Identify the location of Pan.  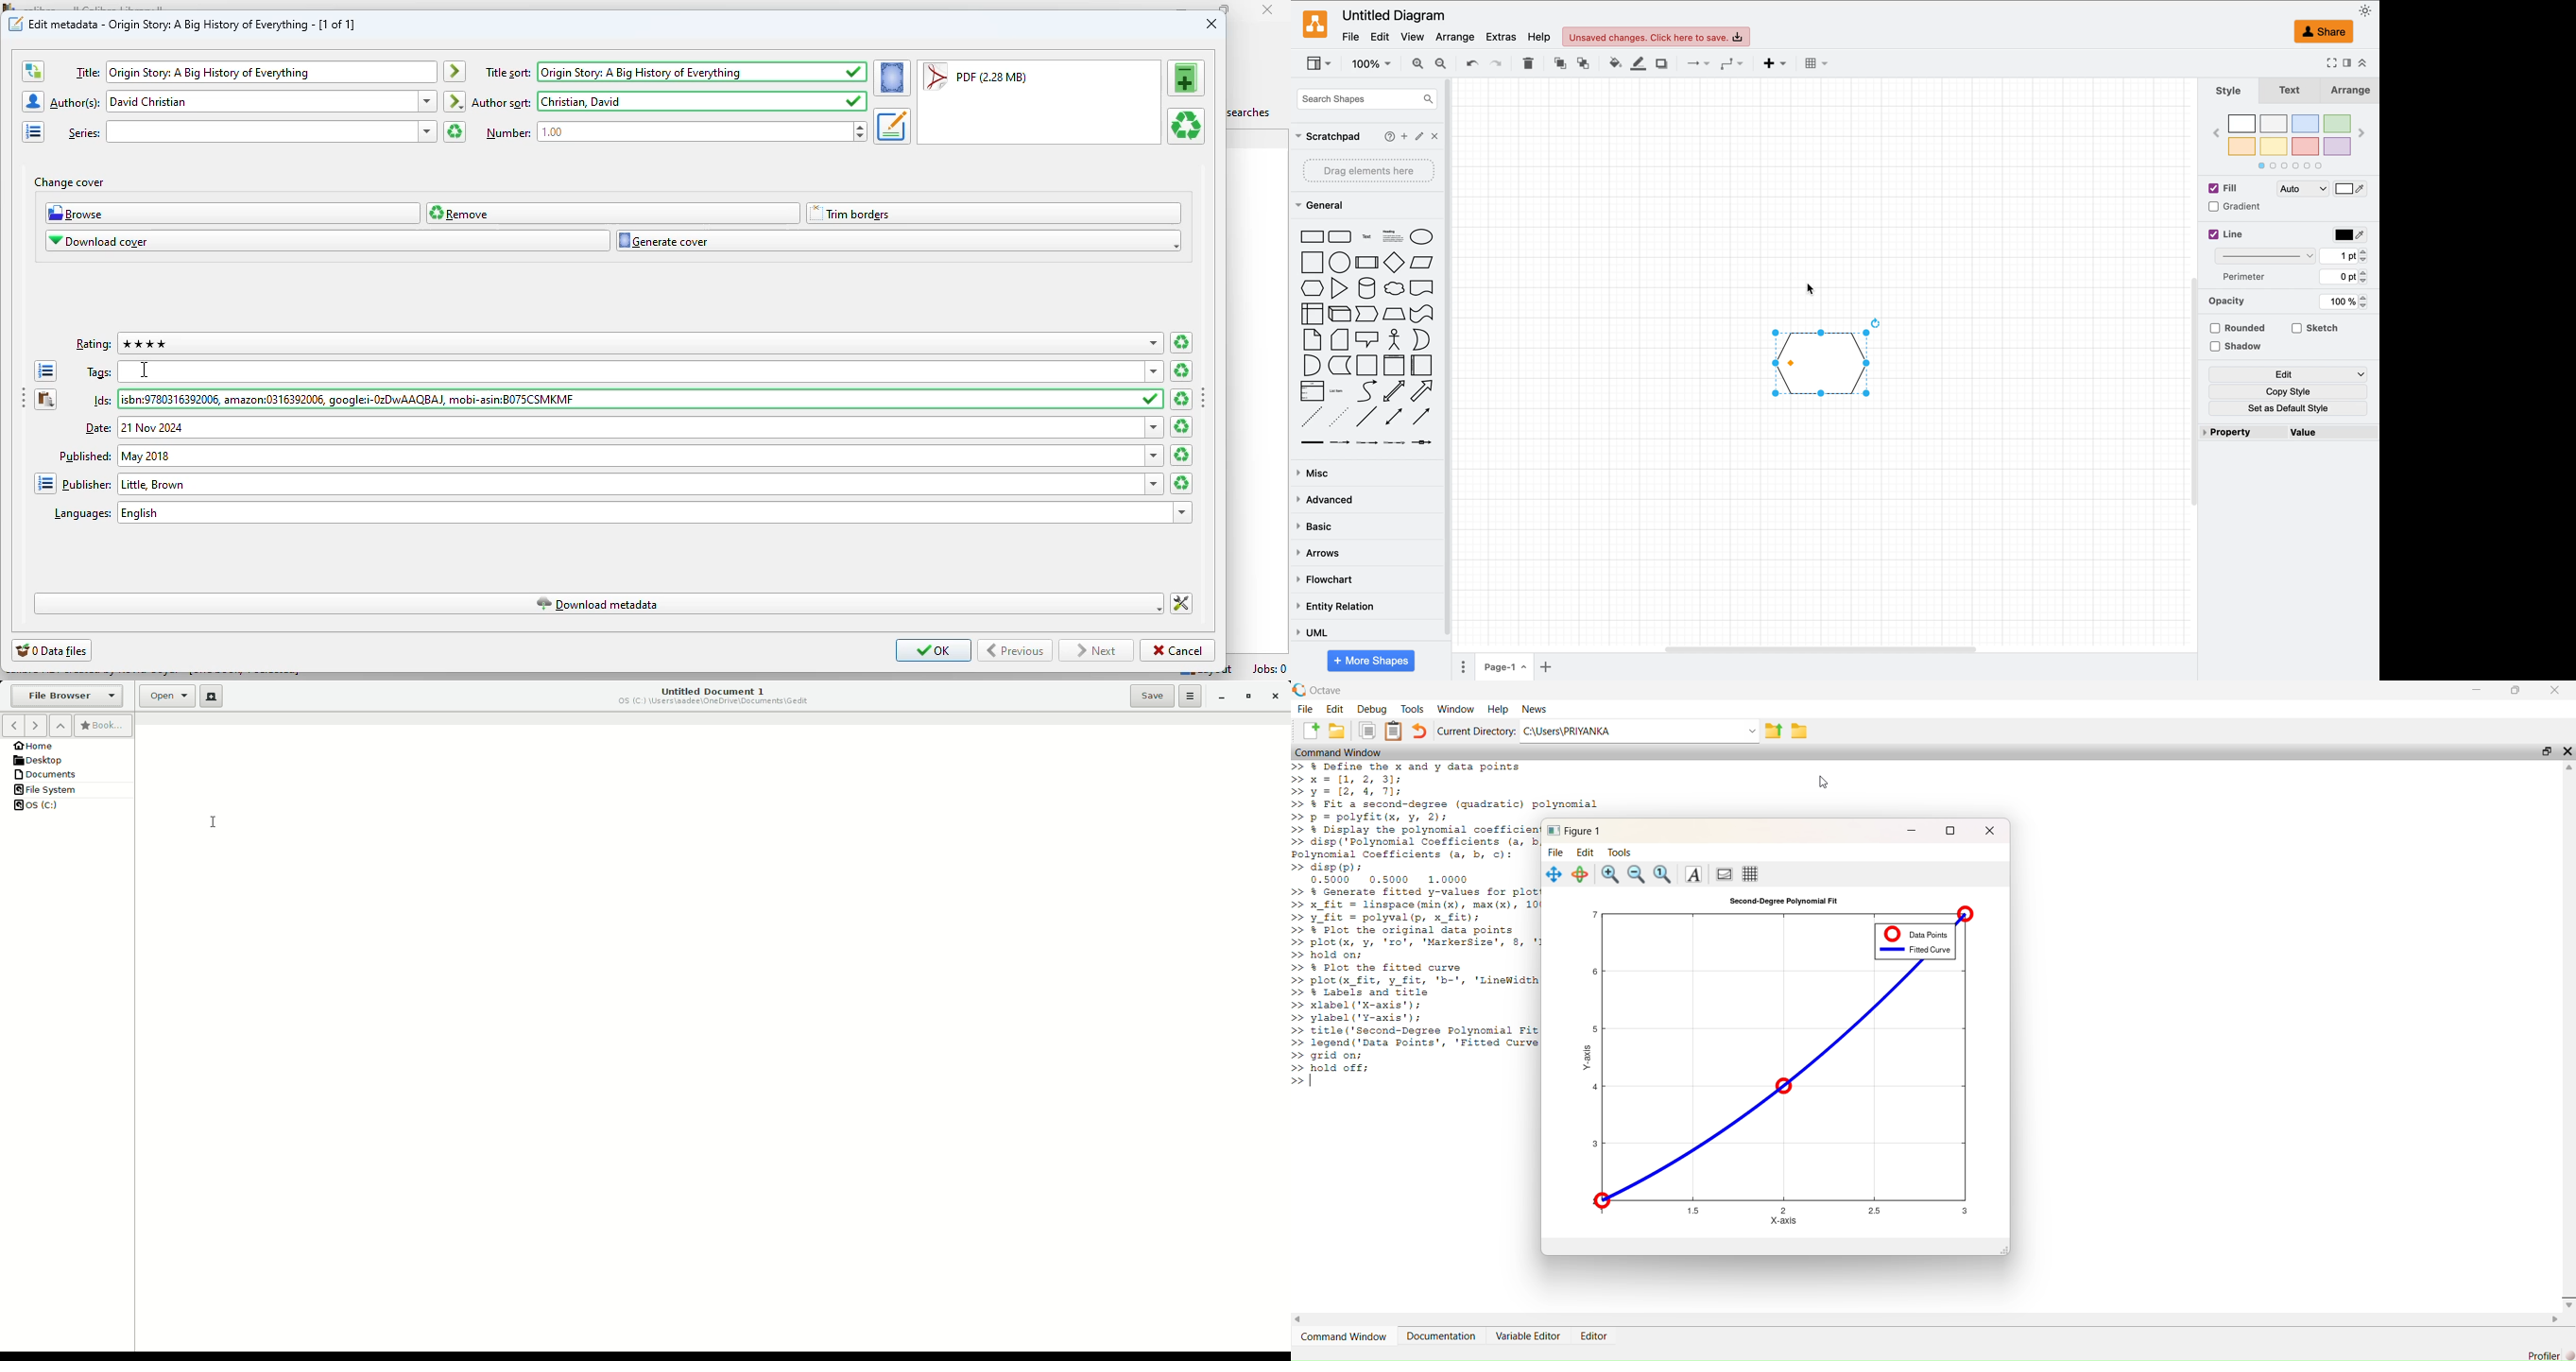
(1553, 875).